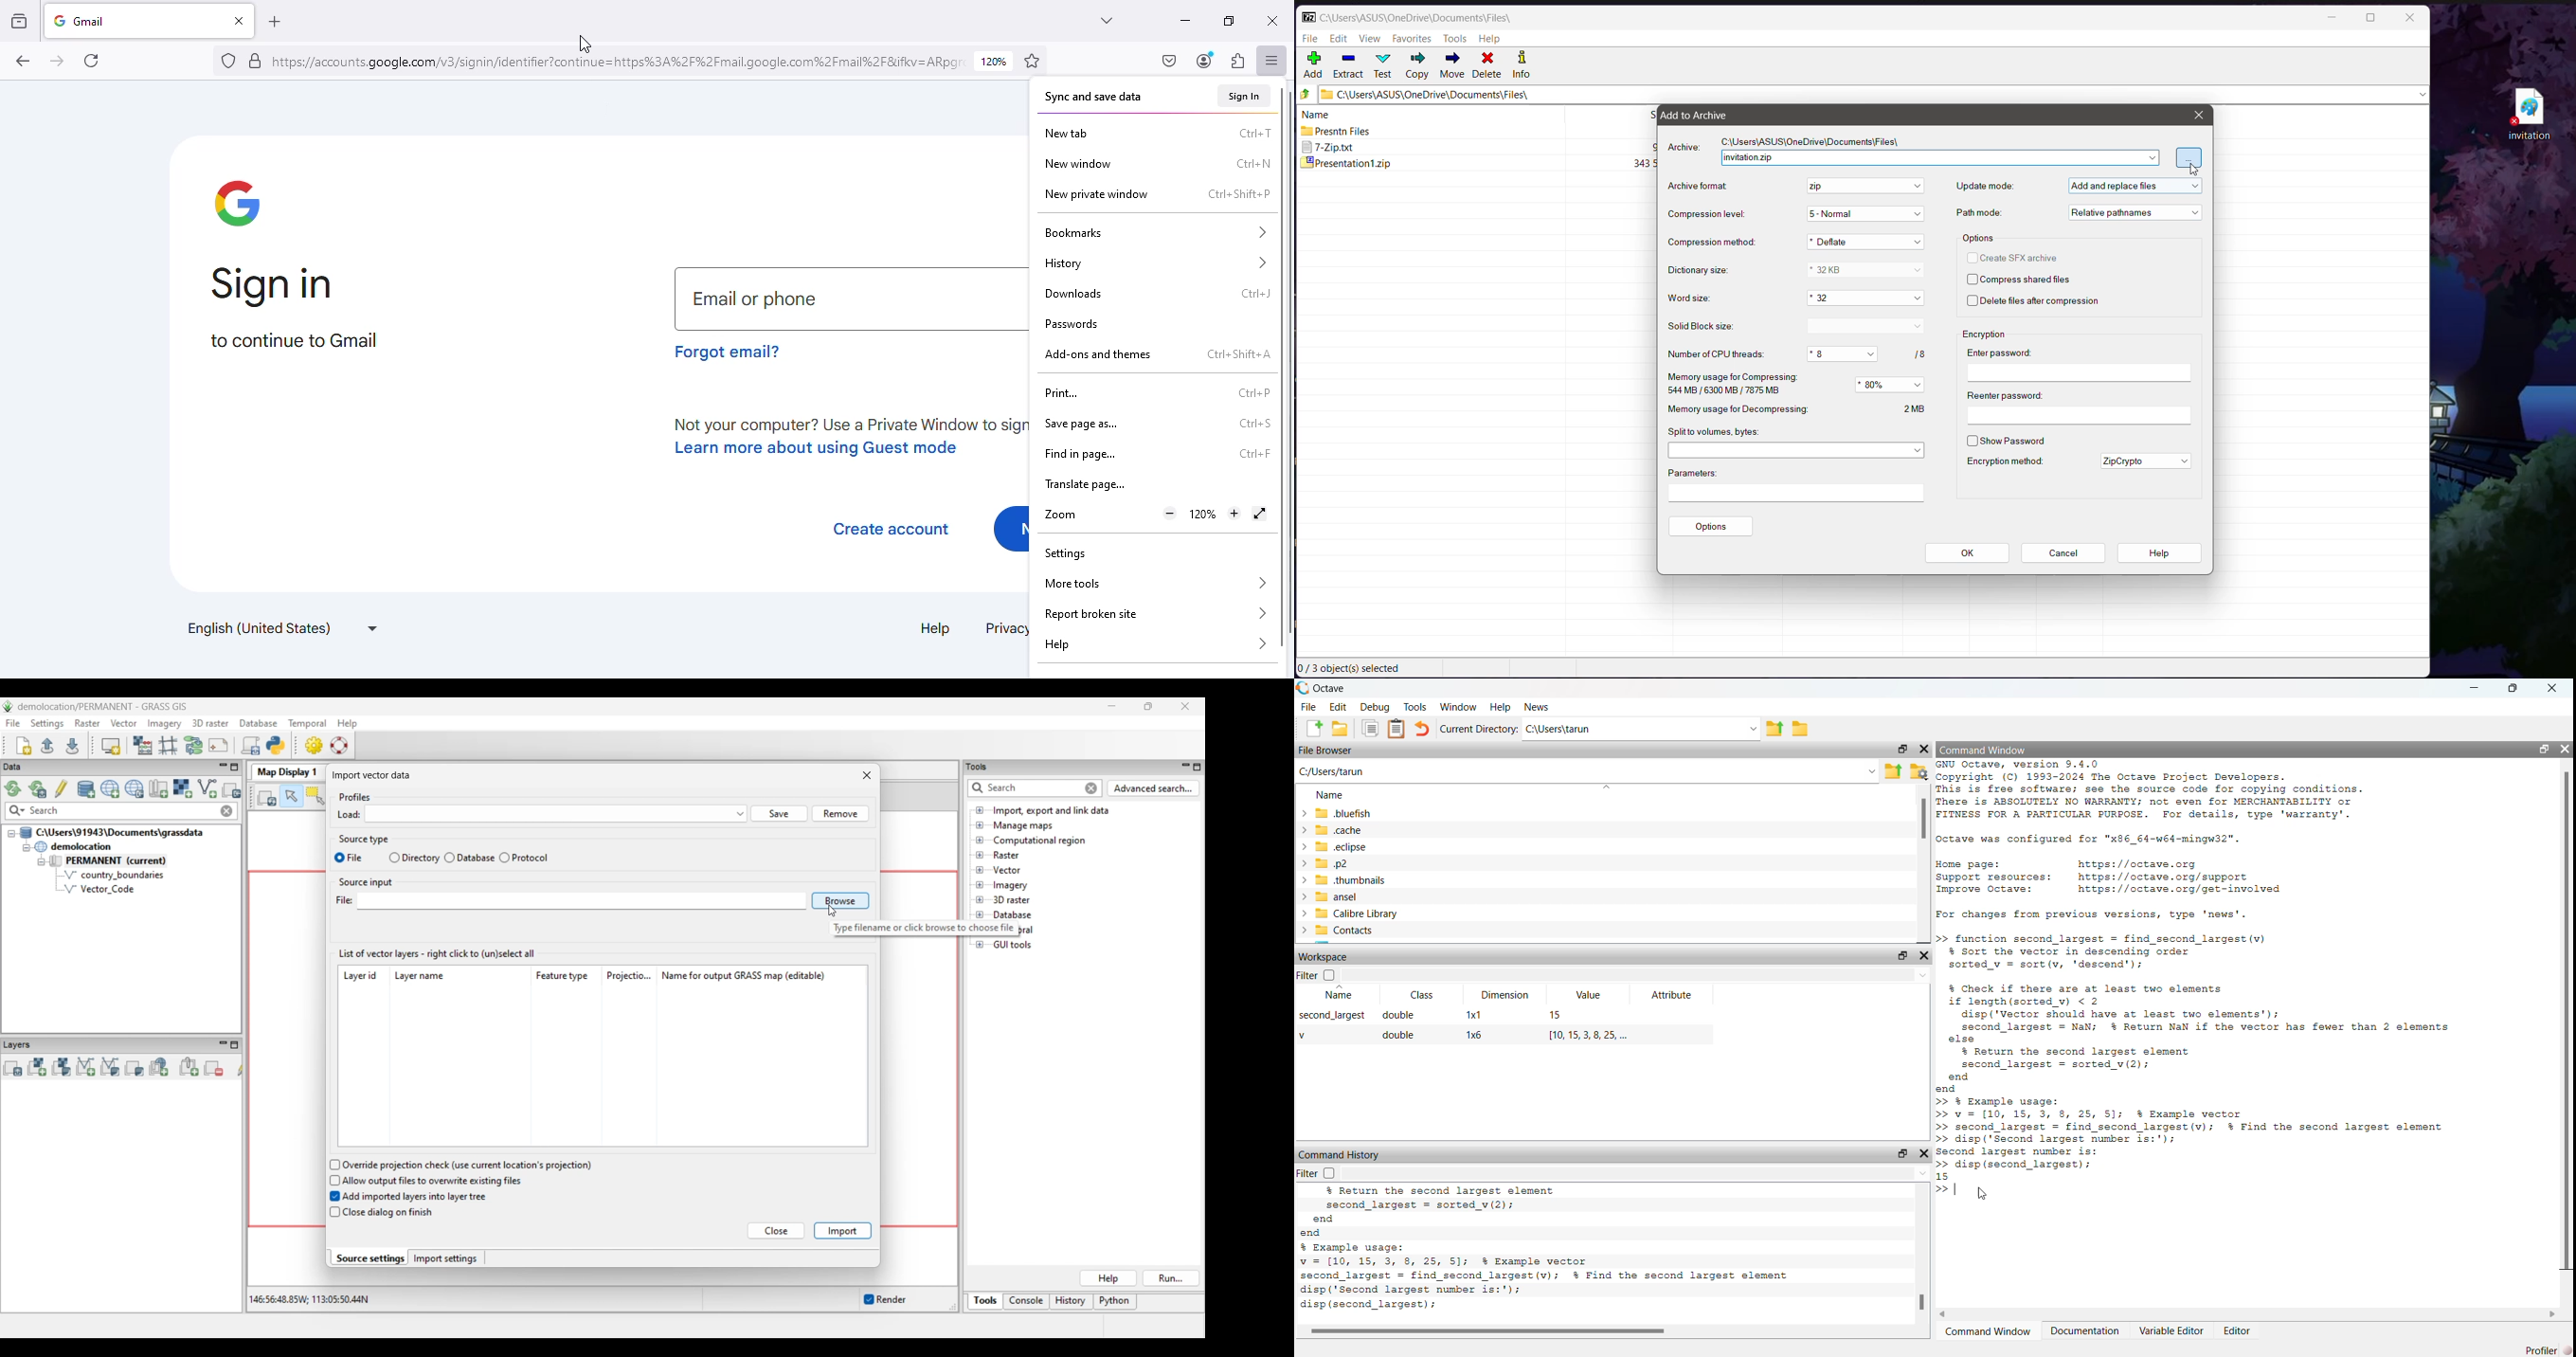 The height and width of the screenshot is (1372, 2576). What do you see at coordinates (1416, 706) in the screenshot?
I see `tools` at bounding box center [1416, 706].